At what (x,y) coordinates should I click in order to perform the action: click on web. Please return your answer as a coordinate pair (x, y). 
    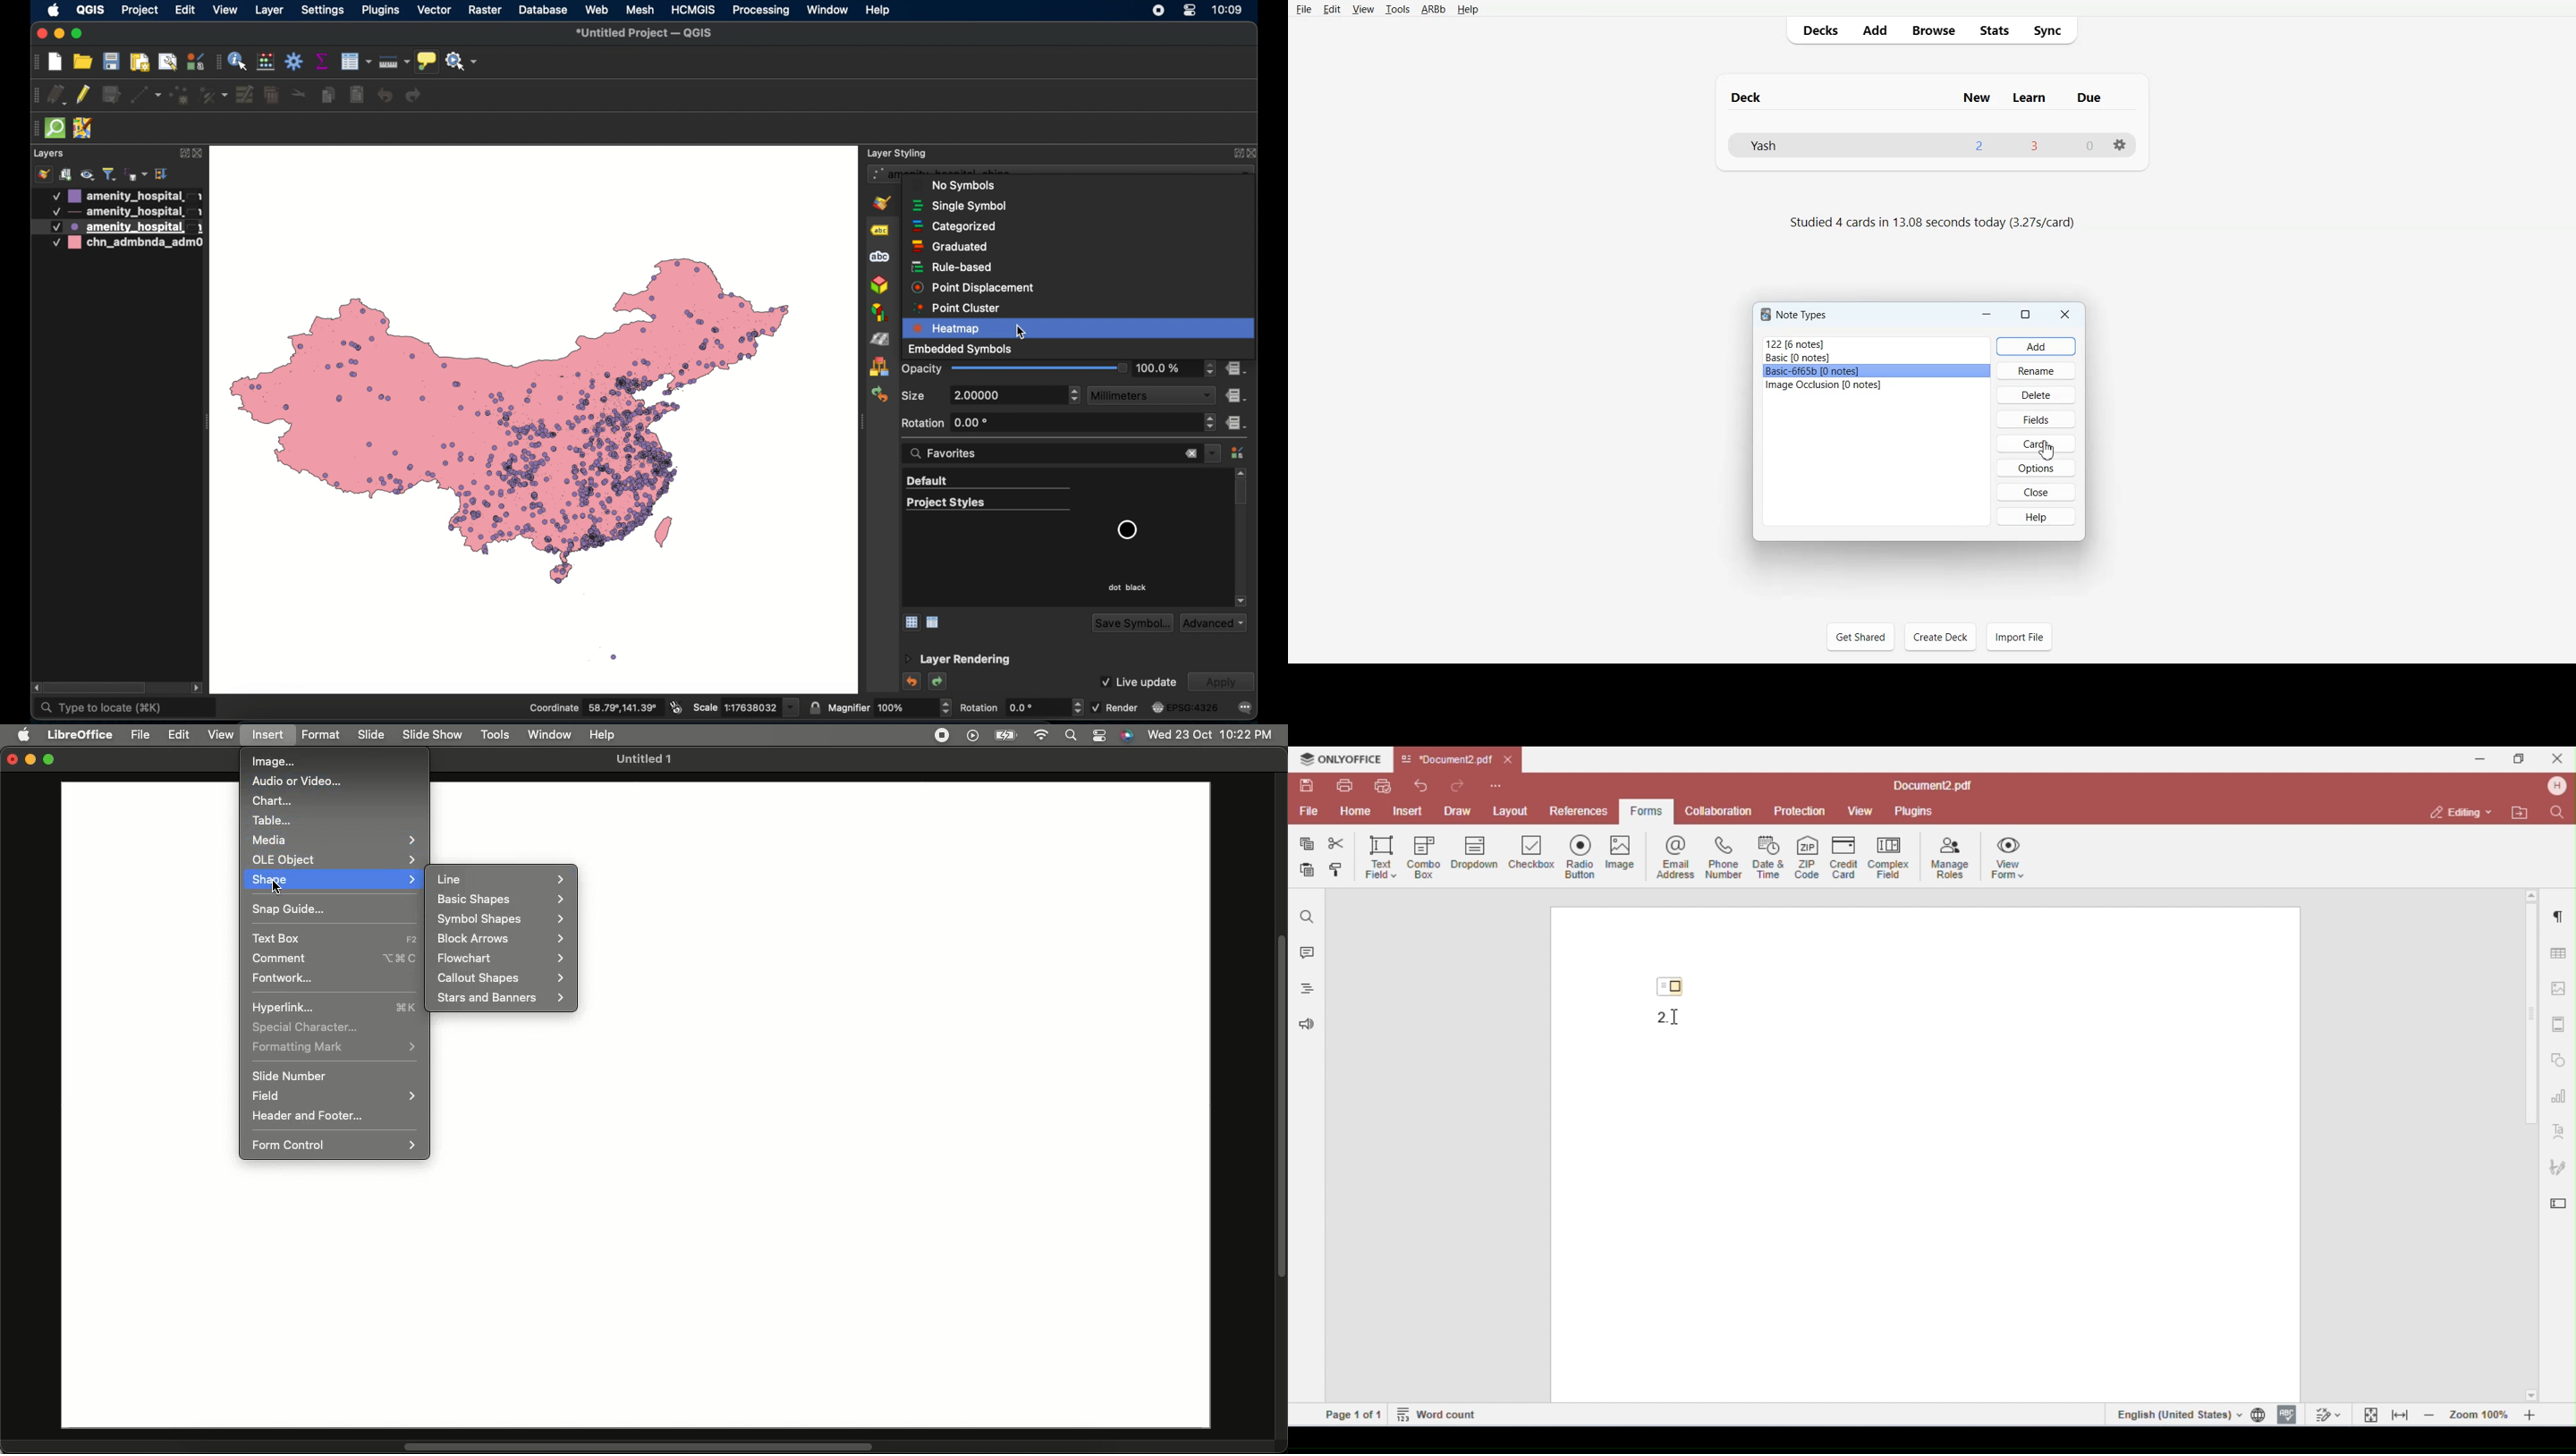
    Looking at the image, I should click on (598, 9).